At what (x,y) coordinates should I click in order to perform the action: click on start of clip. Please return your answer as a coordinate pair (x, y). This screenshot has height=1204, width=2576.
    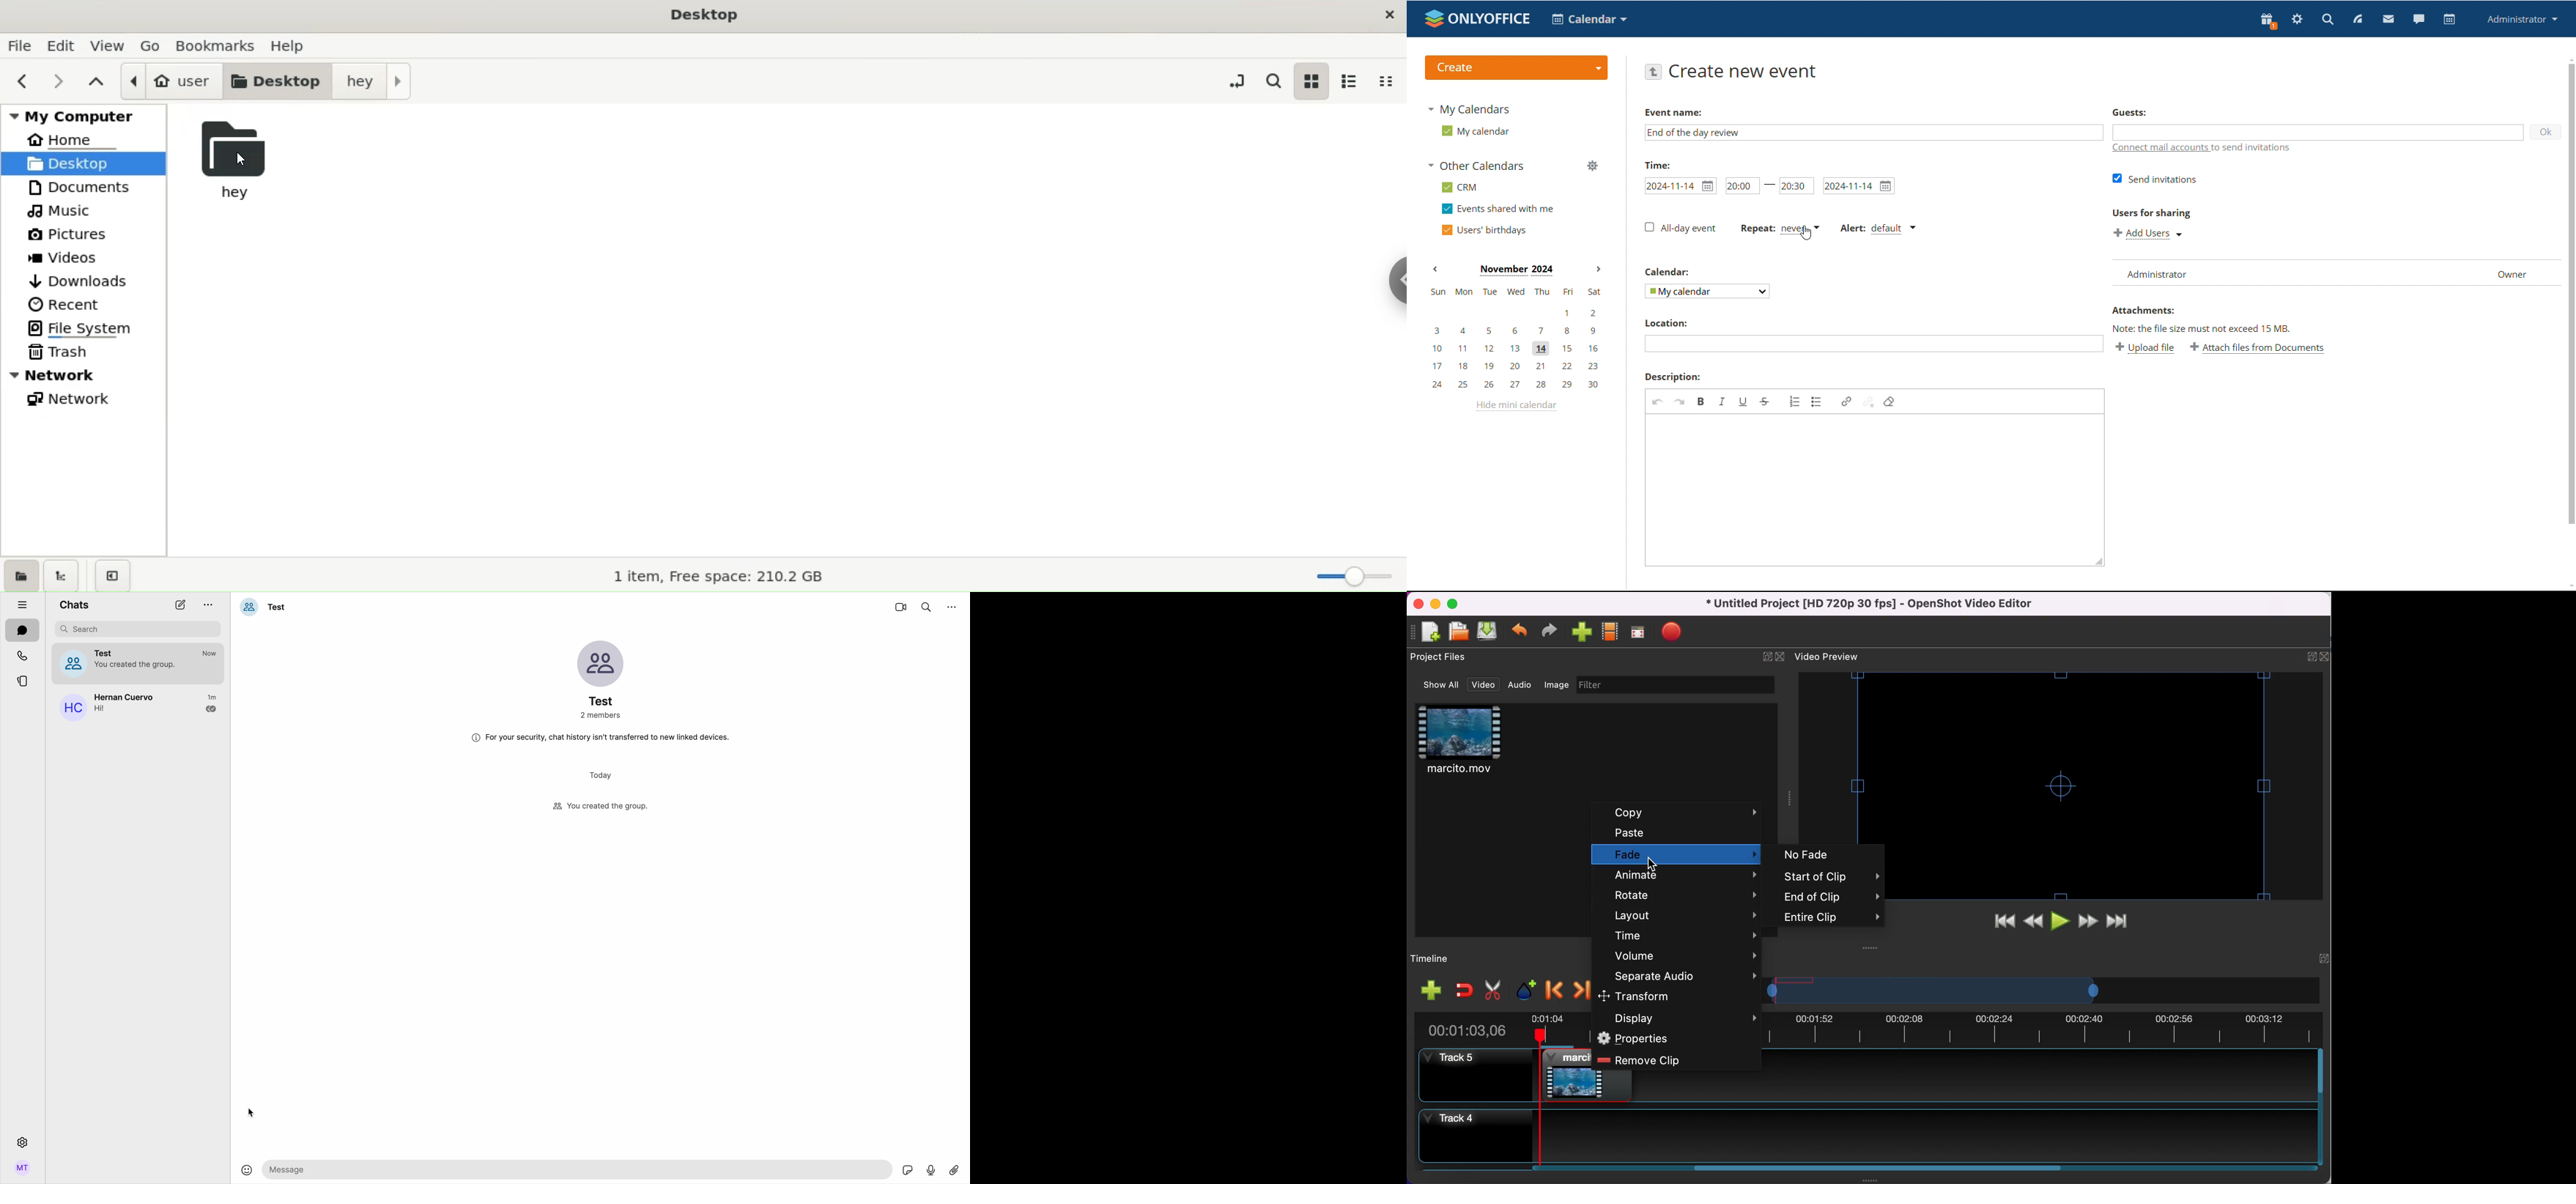
    Looking at the image, I should click on (1831, 875).